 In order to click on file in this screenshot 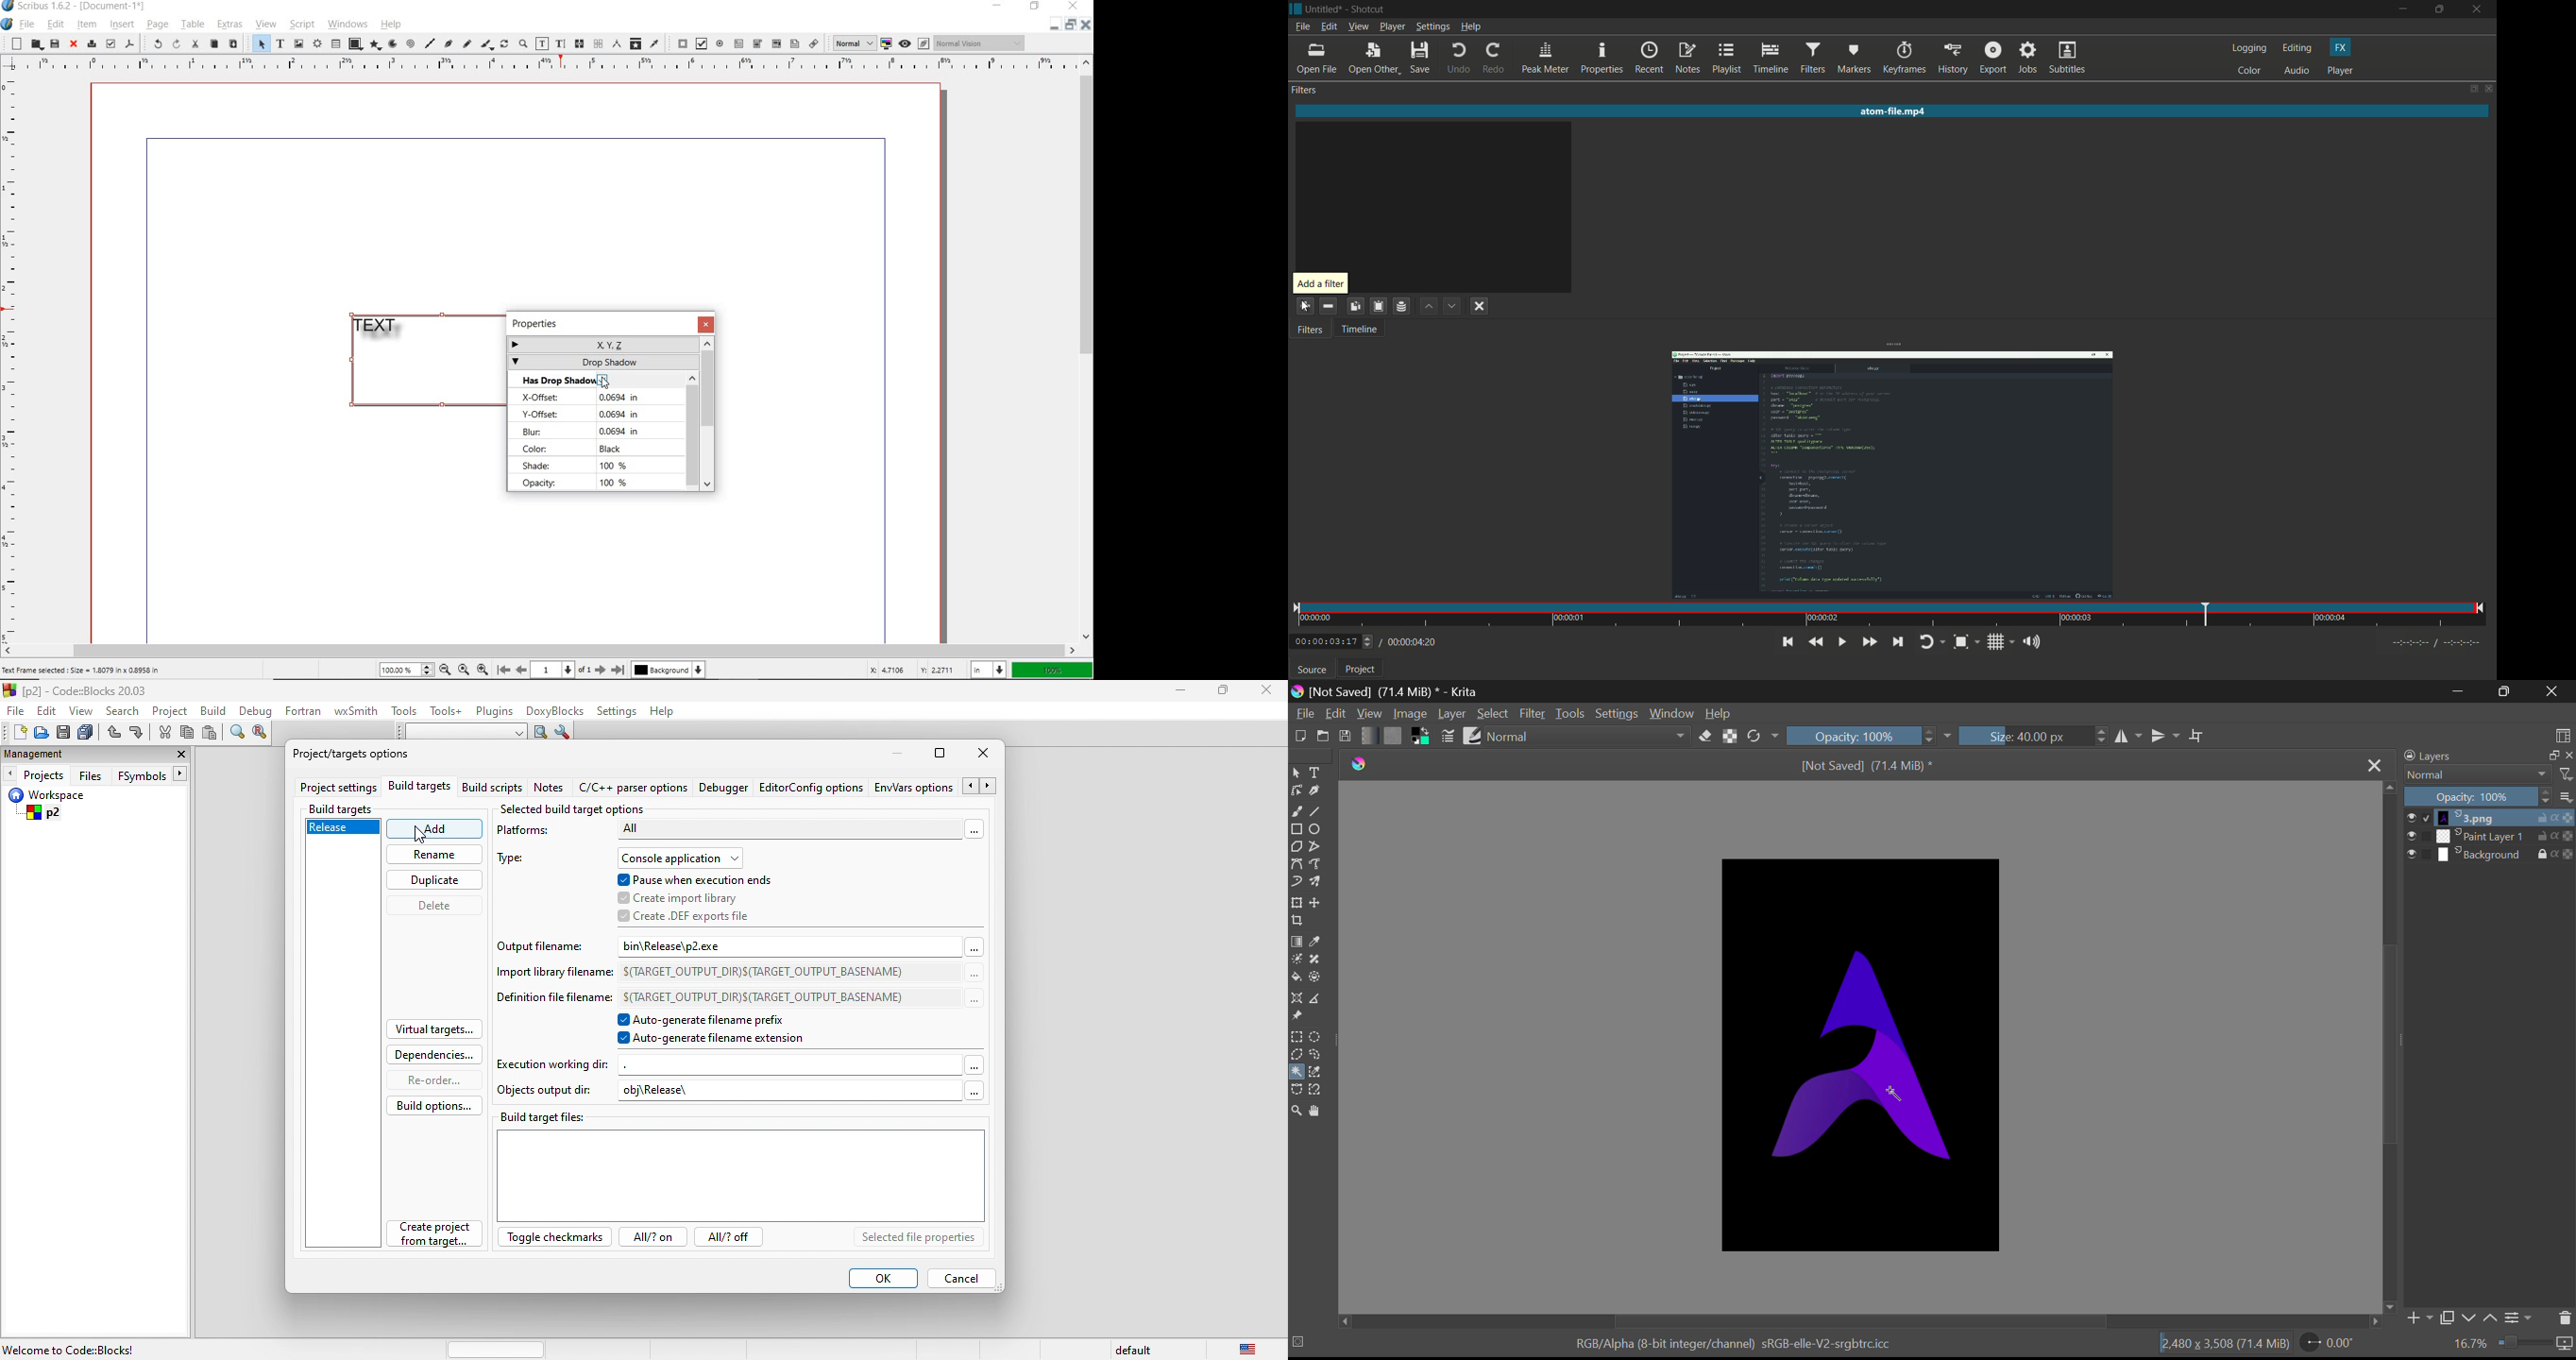, I will do `click(27, 24)`.